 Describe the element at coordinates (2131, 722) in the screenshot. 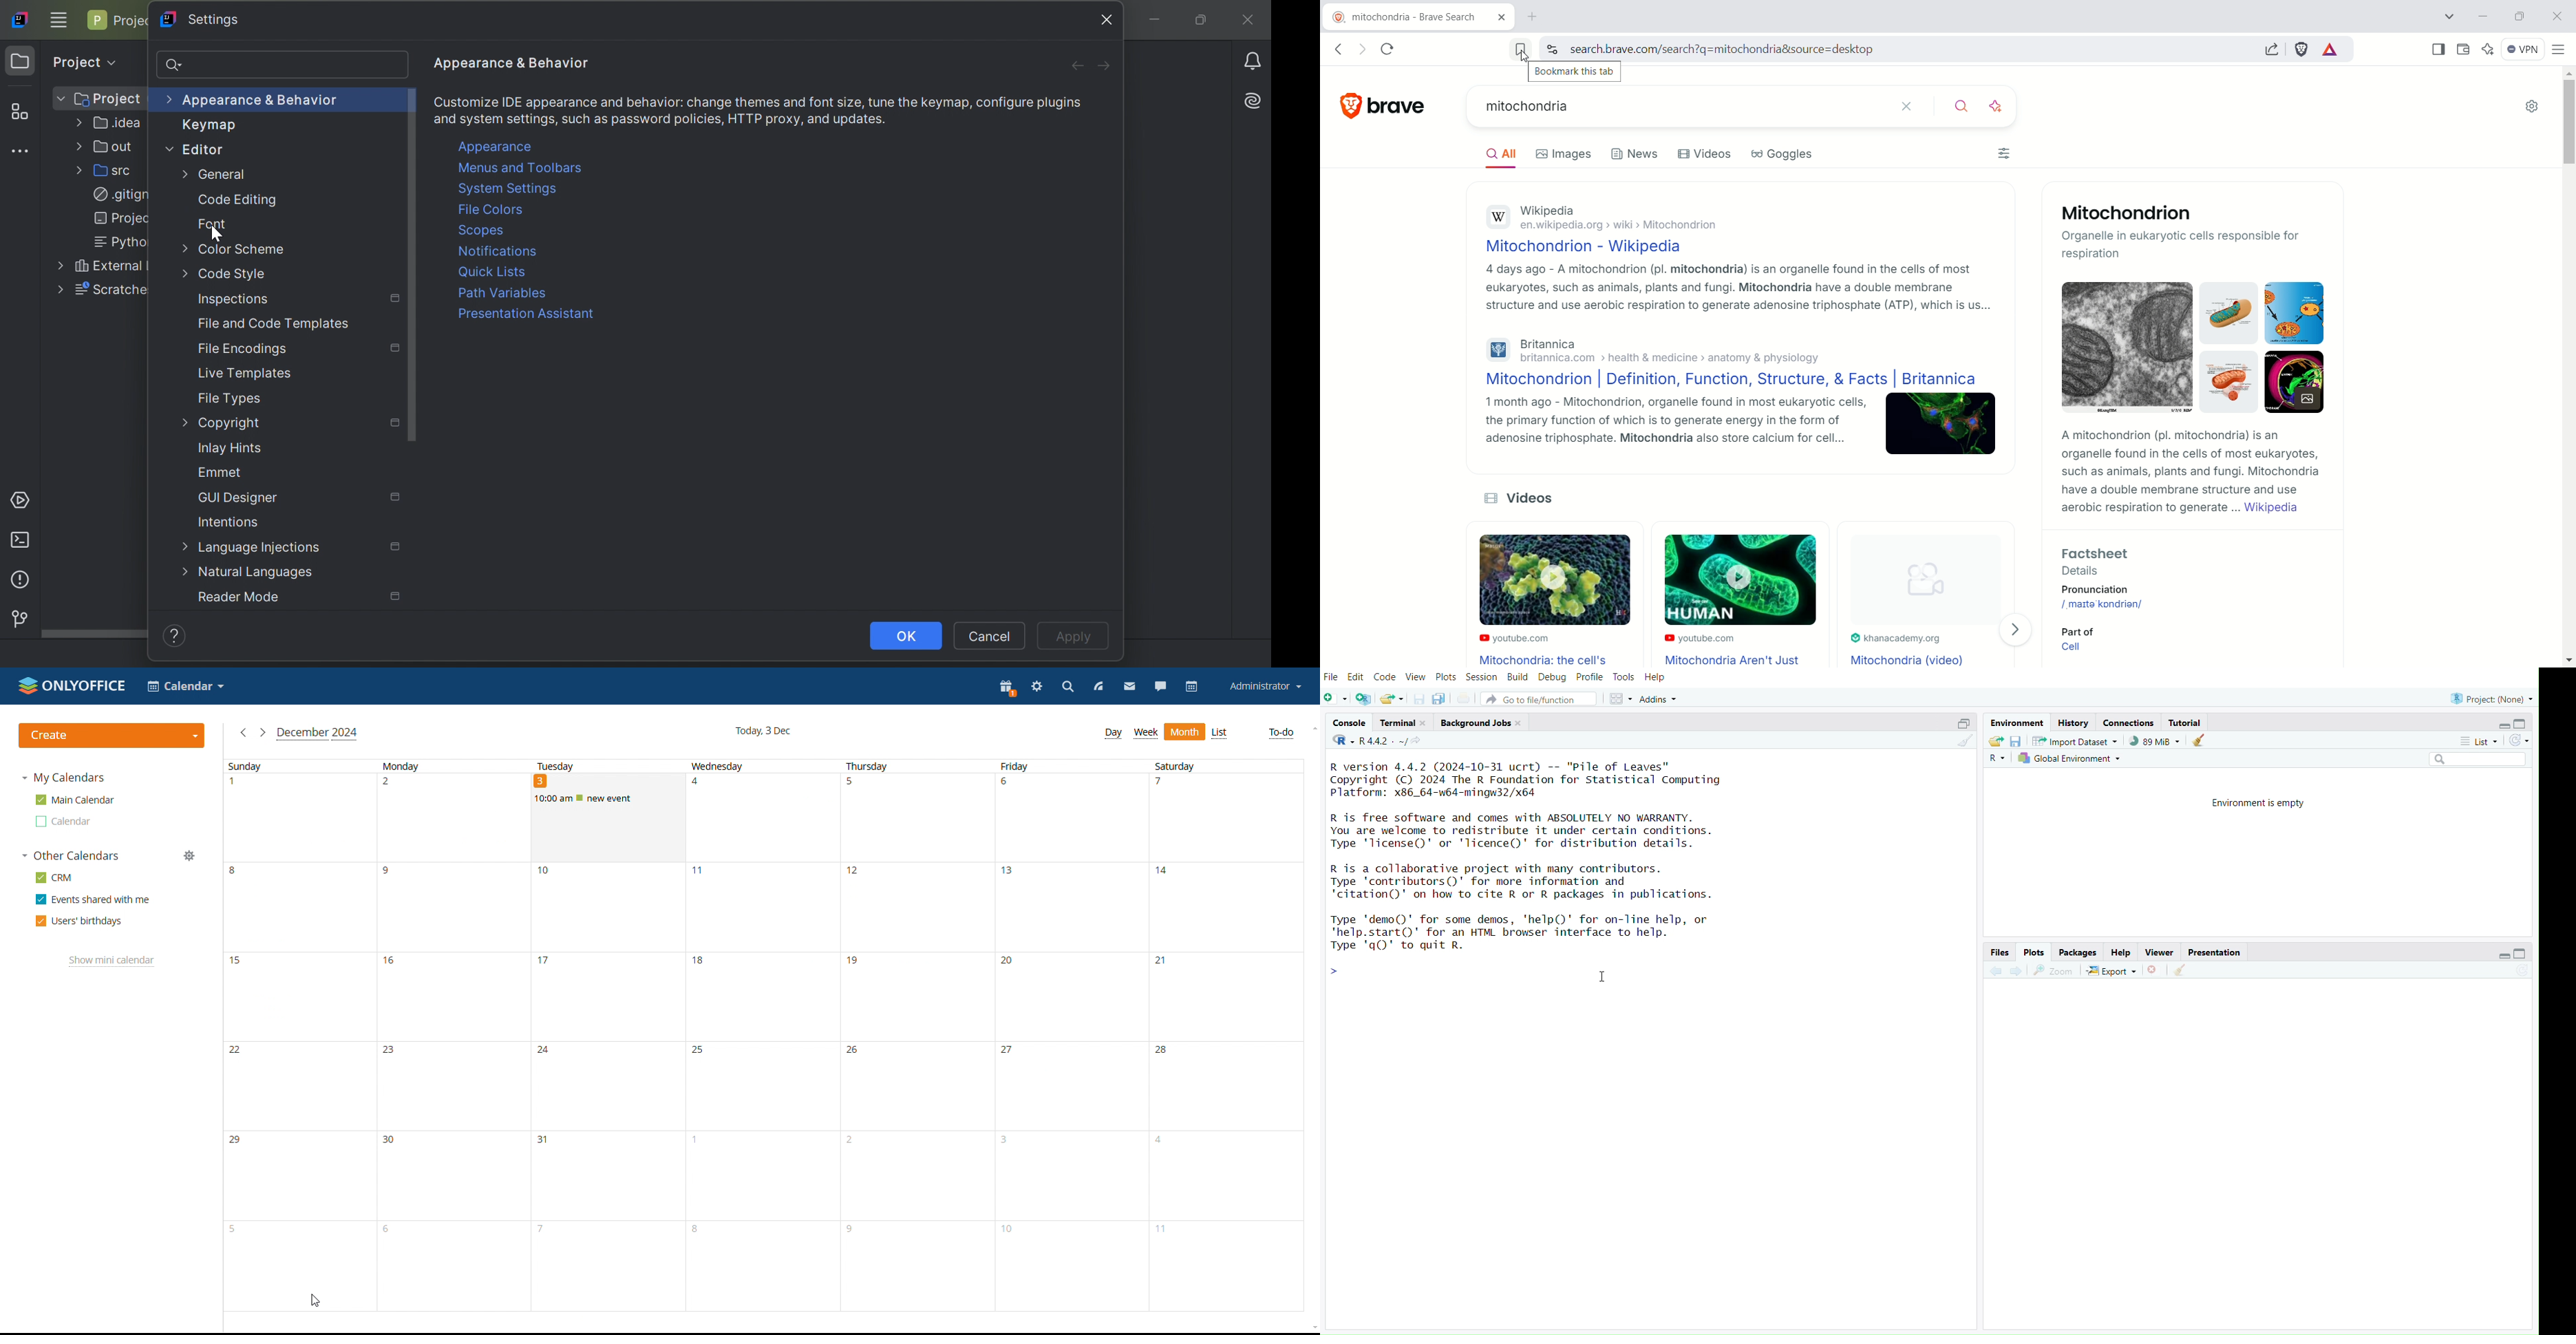

I see `Connections` at that location.